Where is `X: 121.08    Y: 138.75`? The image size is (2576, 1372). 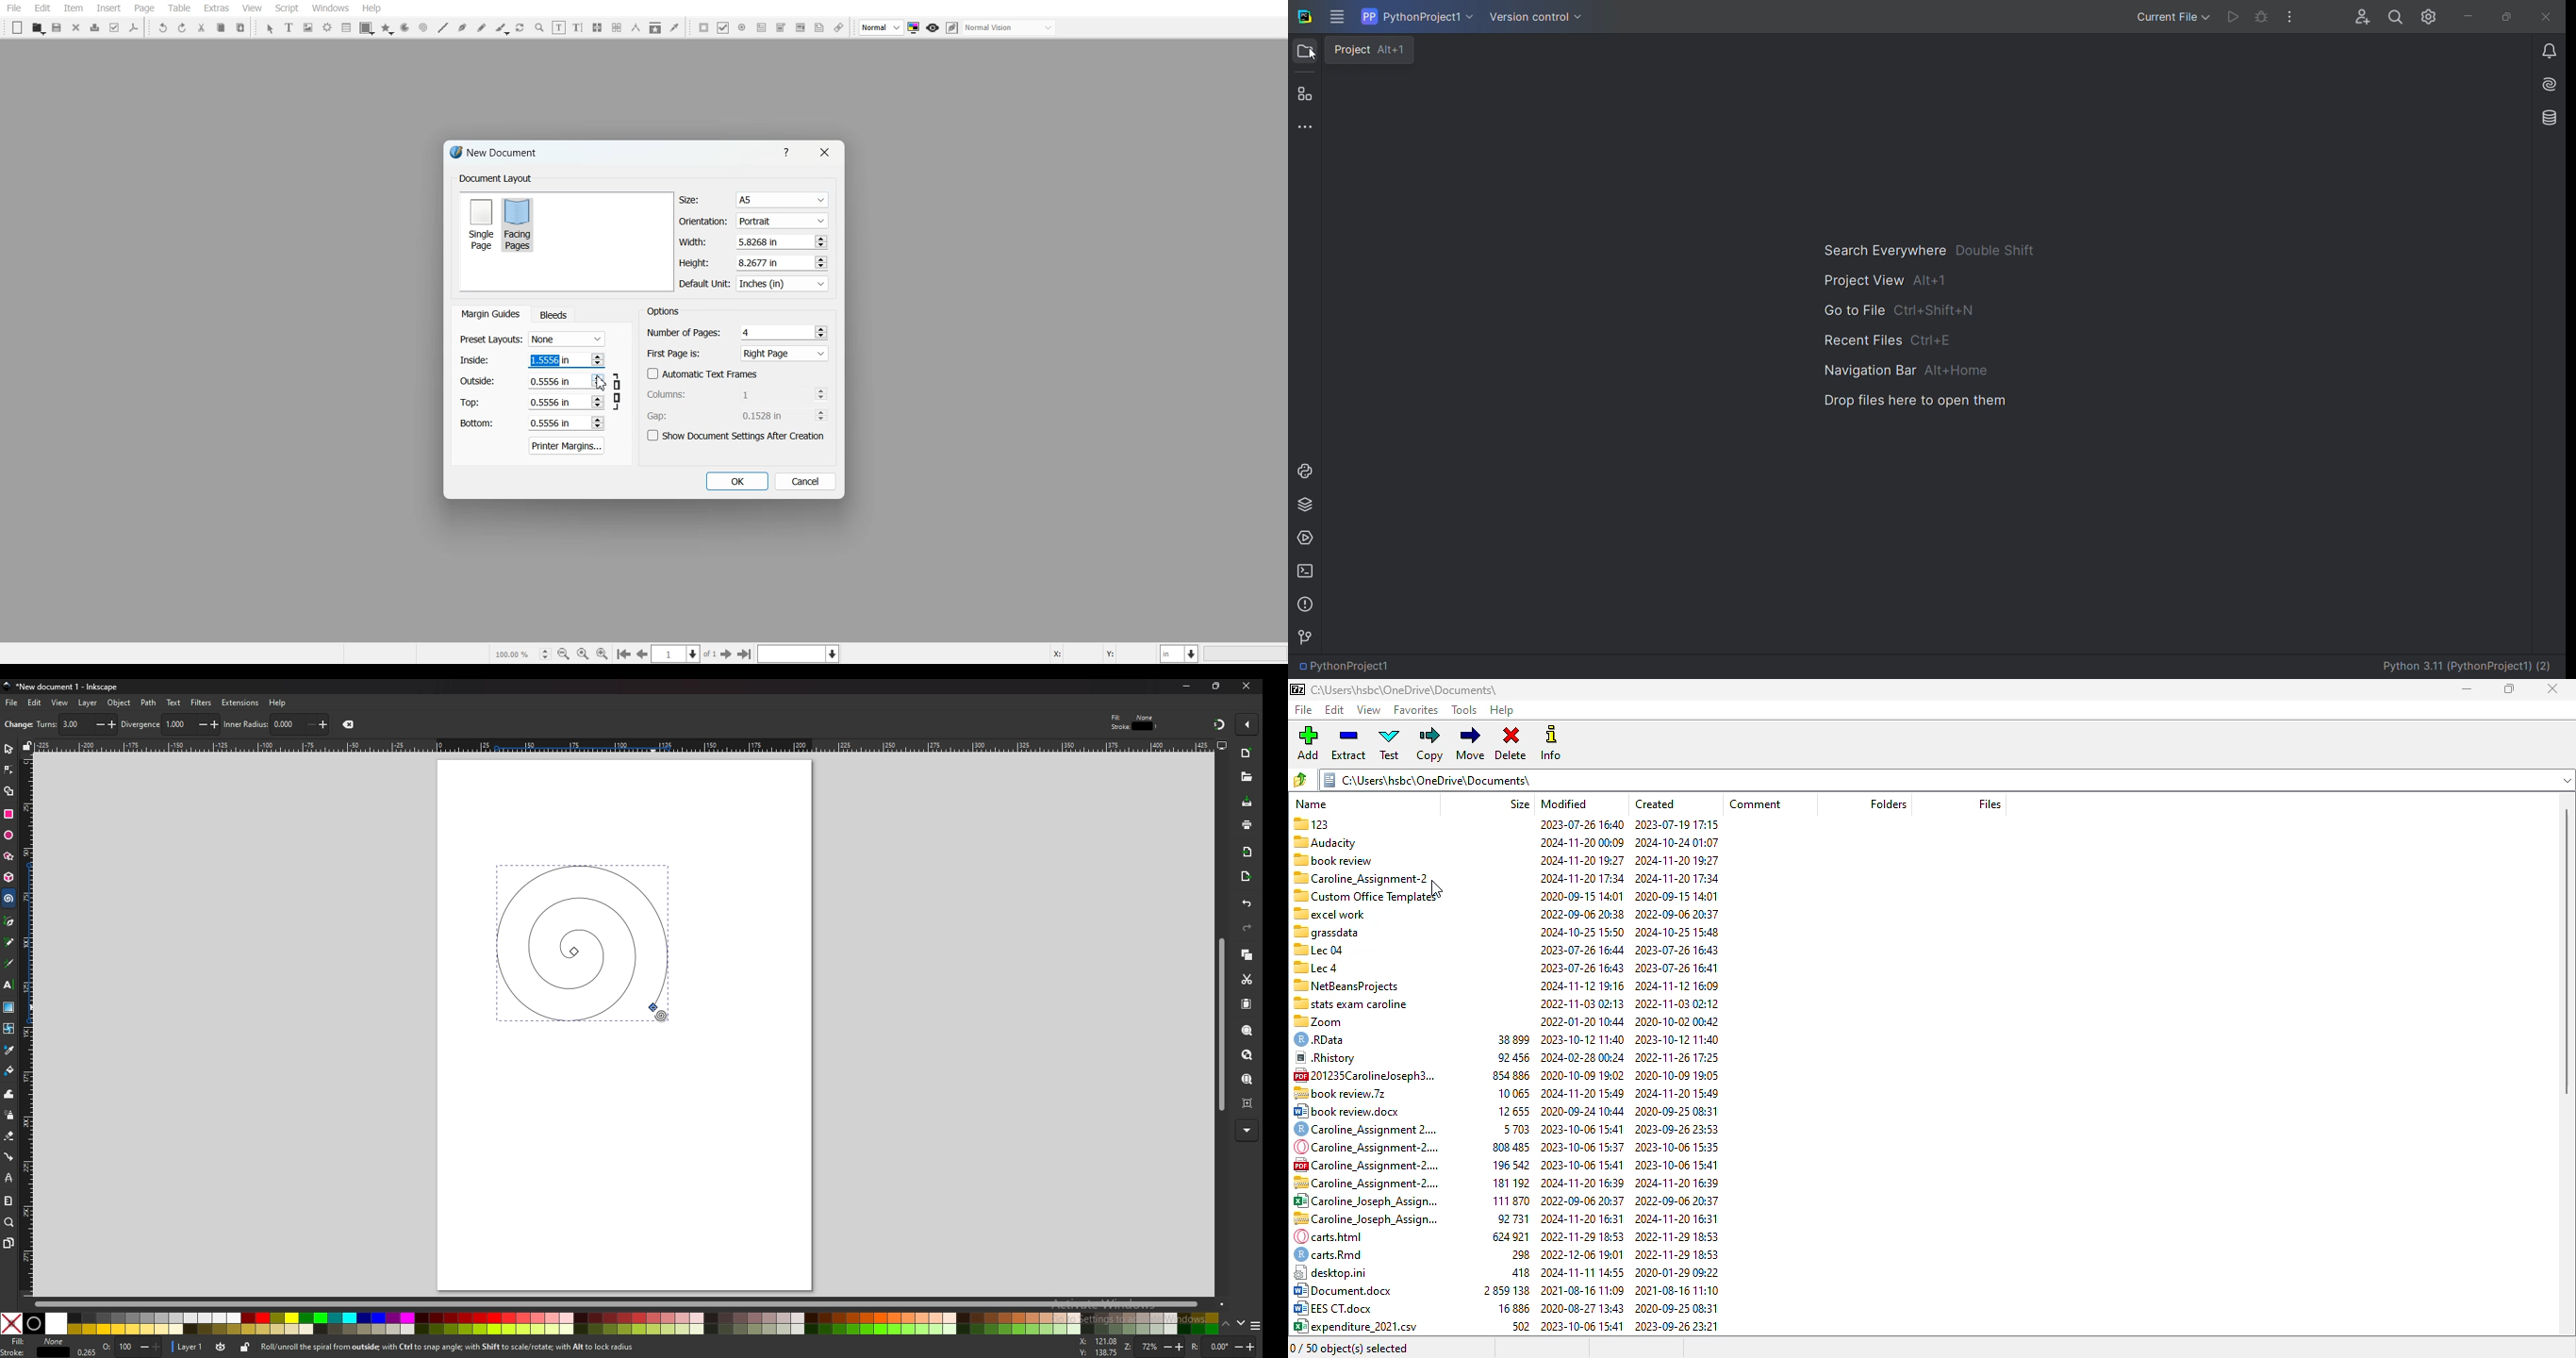 X: 121.08    Y: 138.75 is located at coordinates (1099, 1347).